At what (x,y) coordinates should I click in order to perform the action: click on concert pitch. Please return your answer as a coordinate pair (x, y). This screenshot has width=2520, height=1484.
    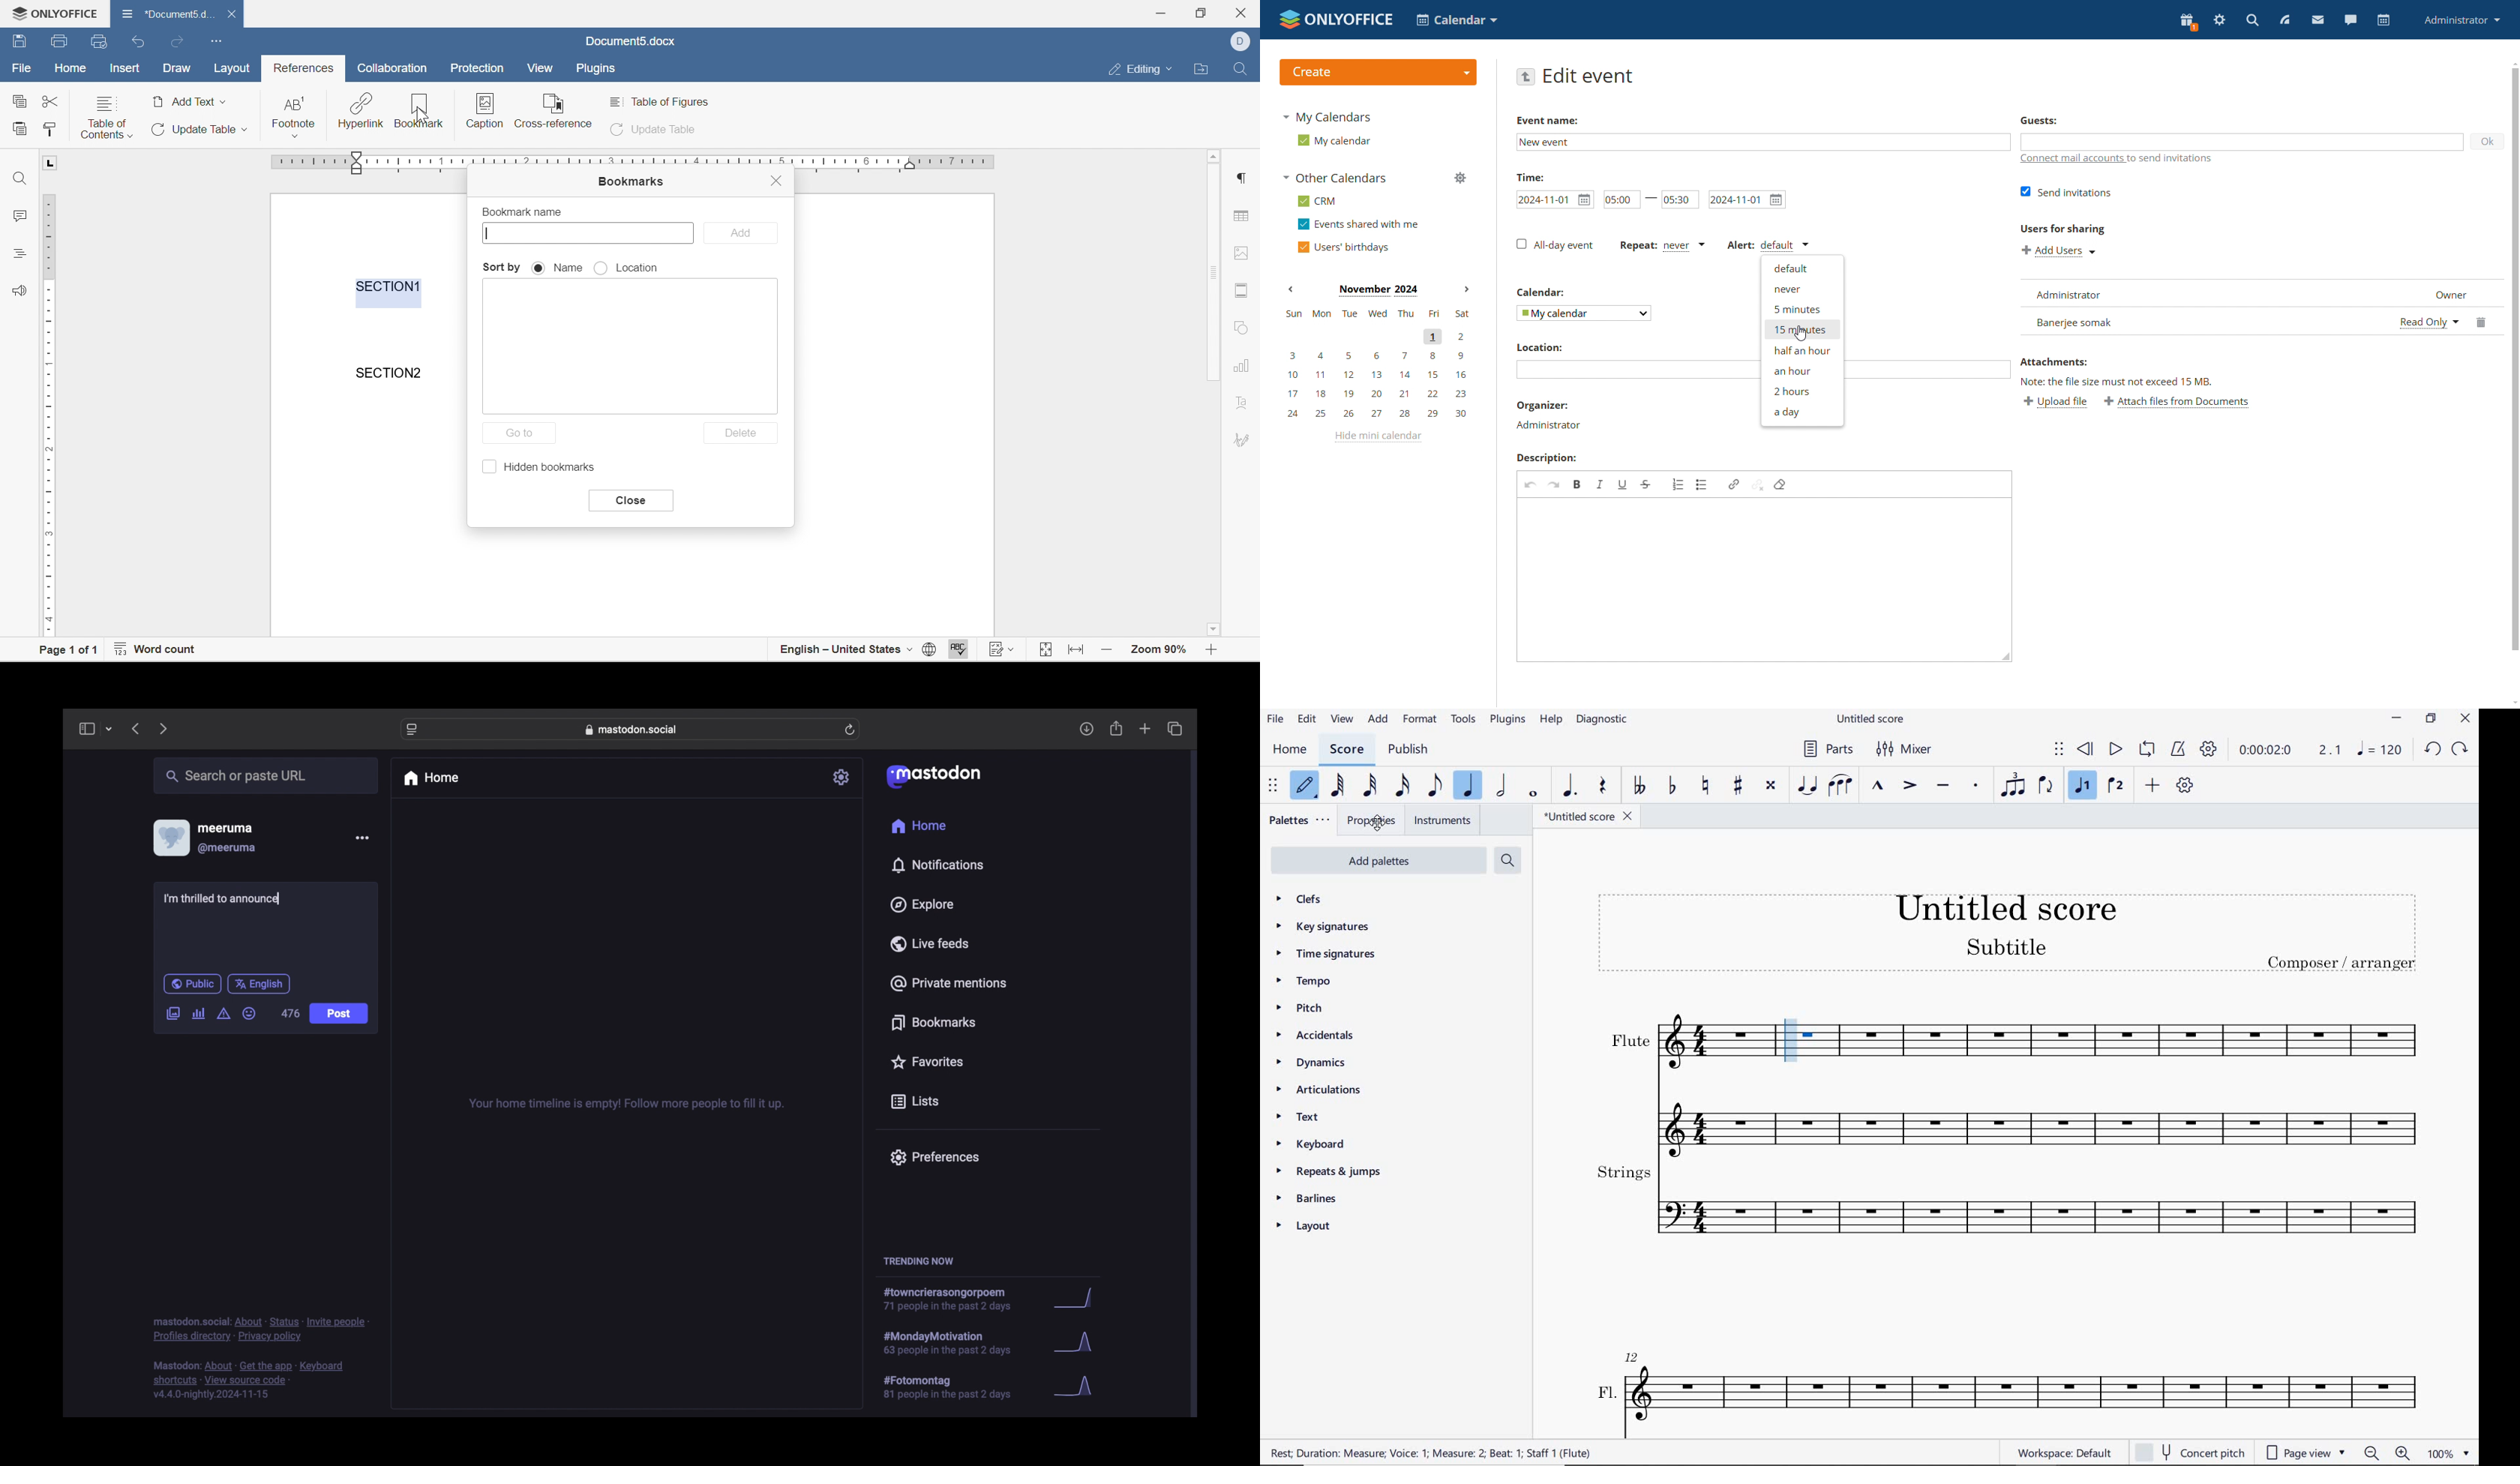
    Looking at the image, I should click on (2189, 1450).